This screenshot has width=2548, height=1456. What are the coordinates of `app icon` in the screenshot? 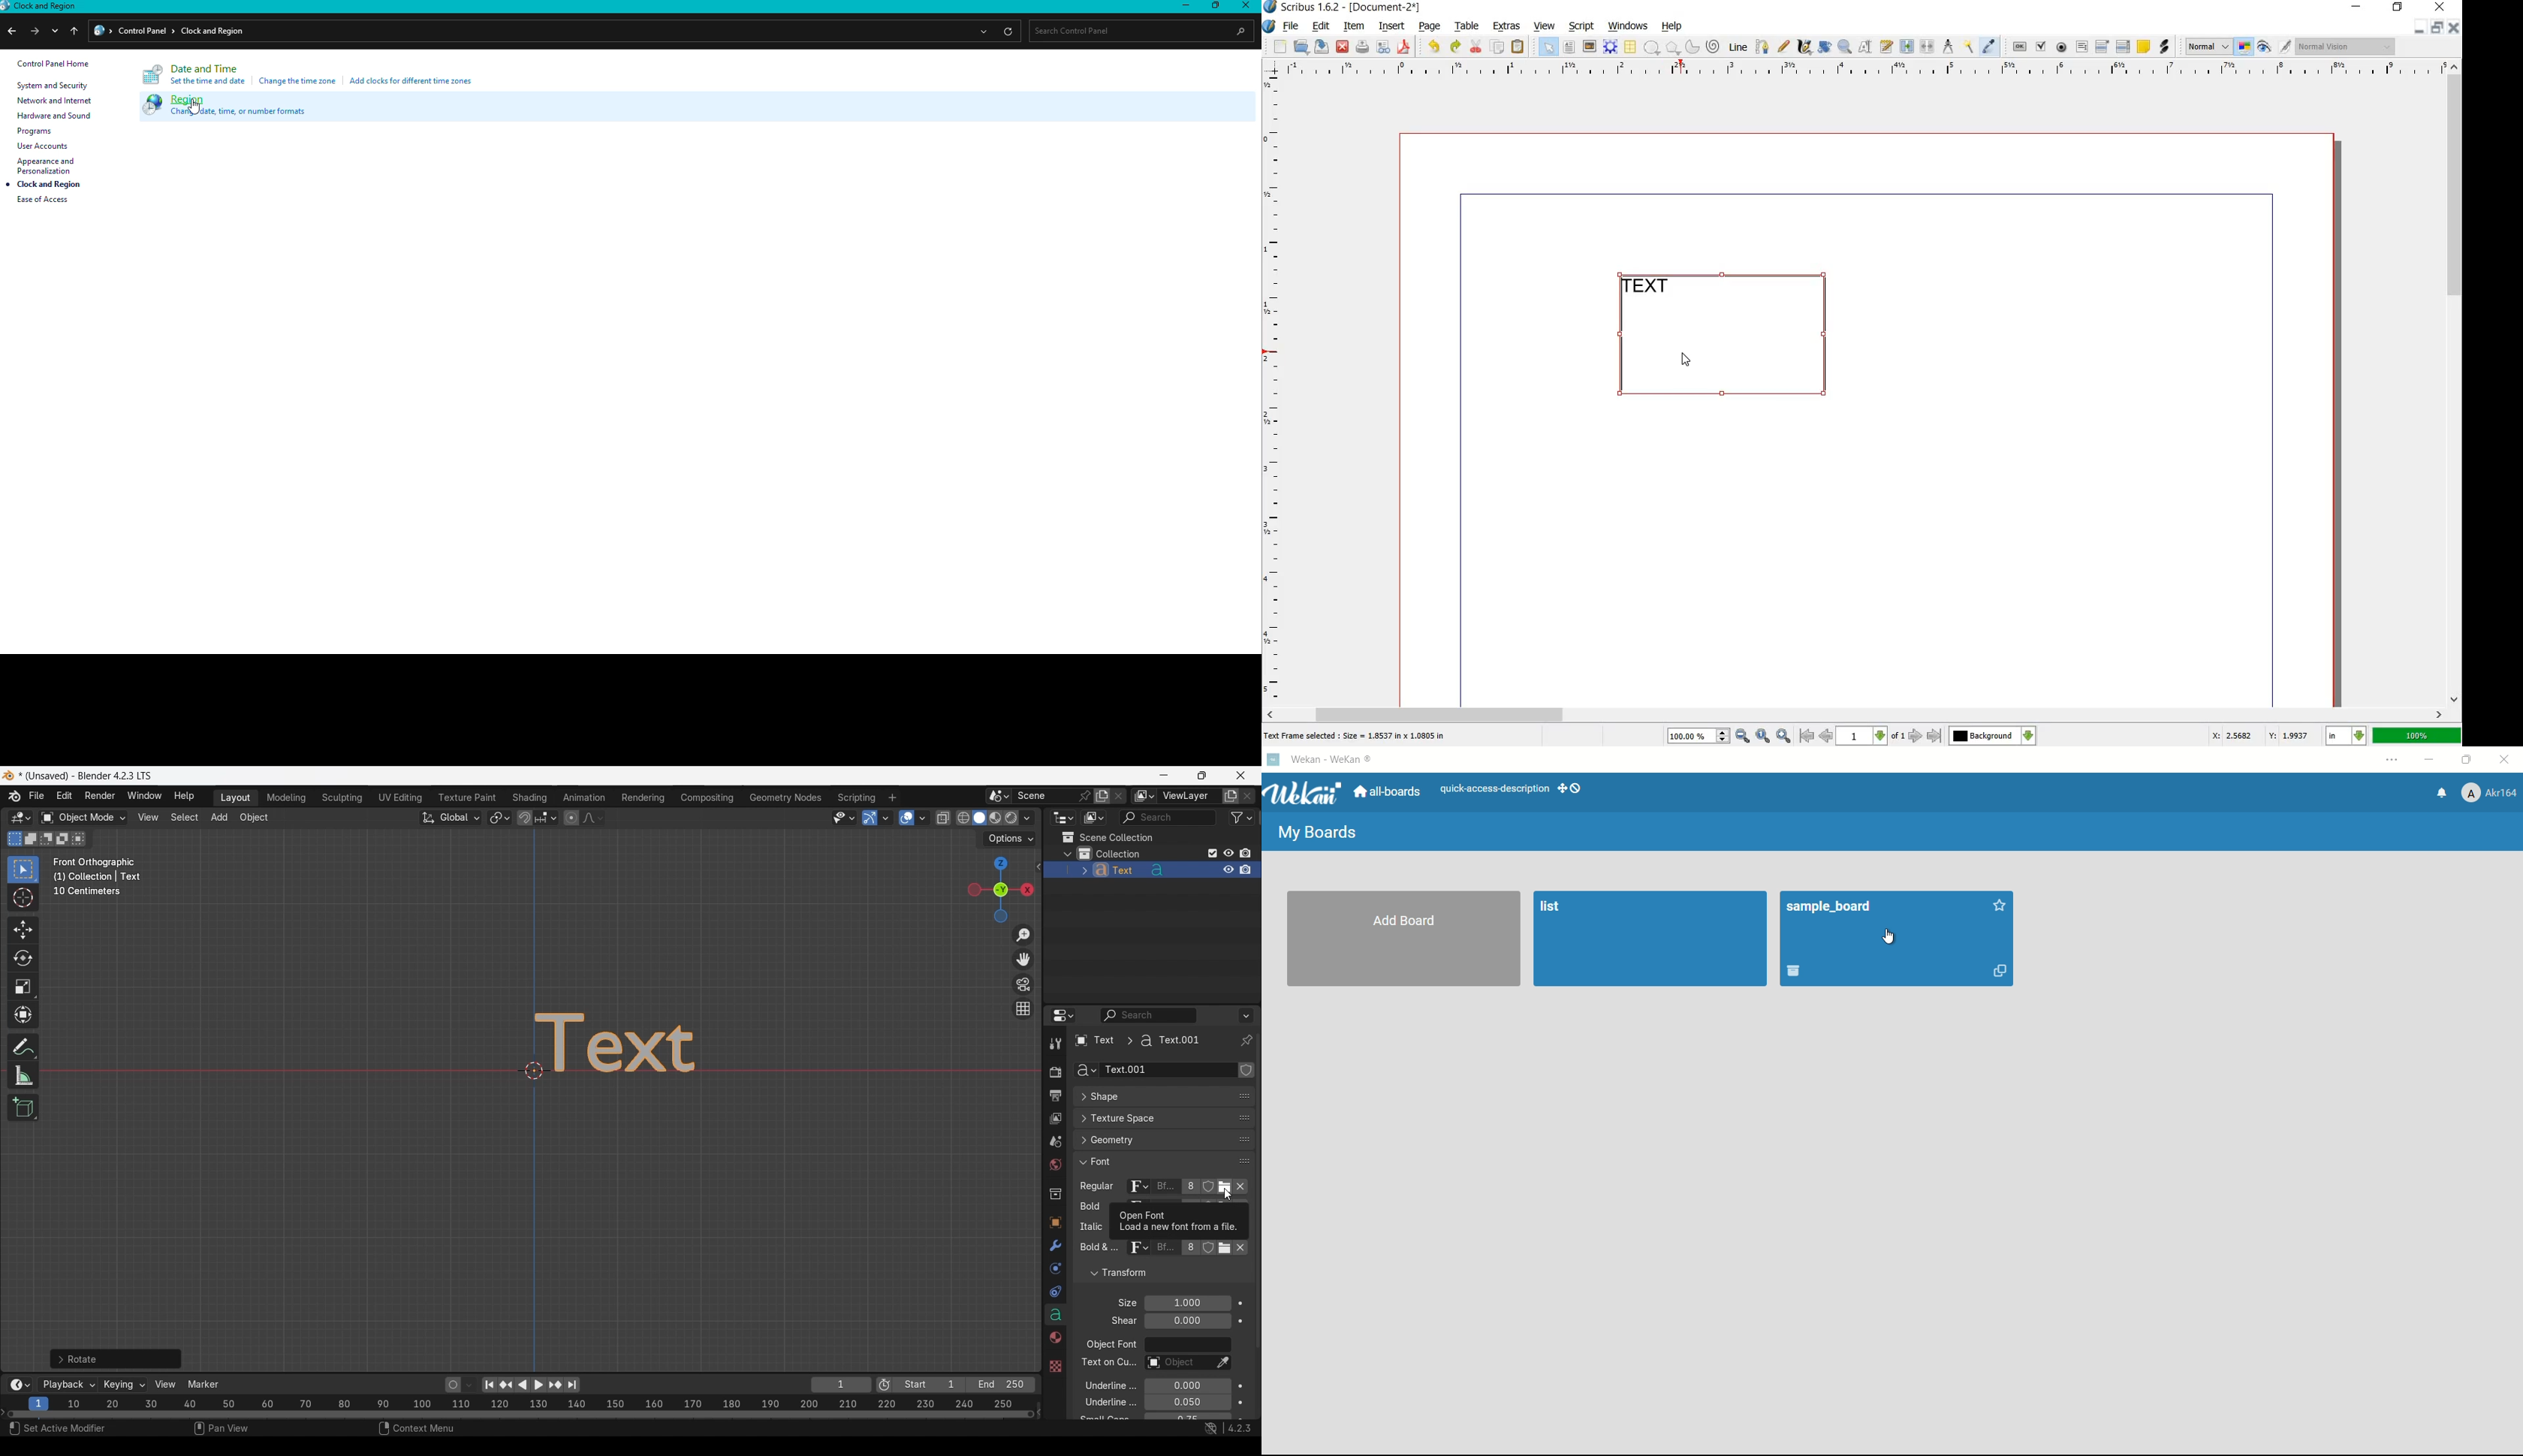 It's located at (1274, 760).